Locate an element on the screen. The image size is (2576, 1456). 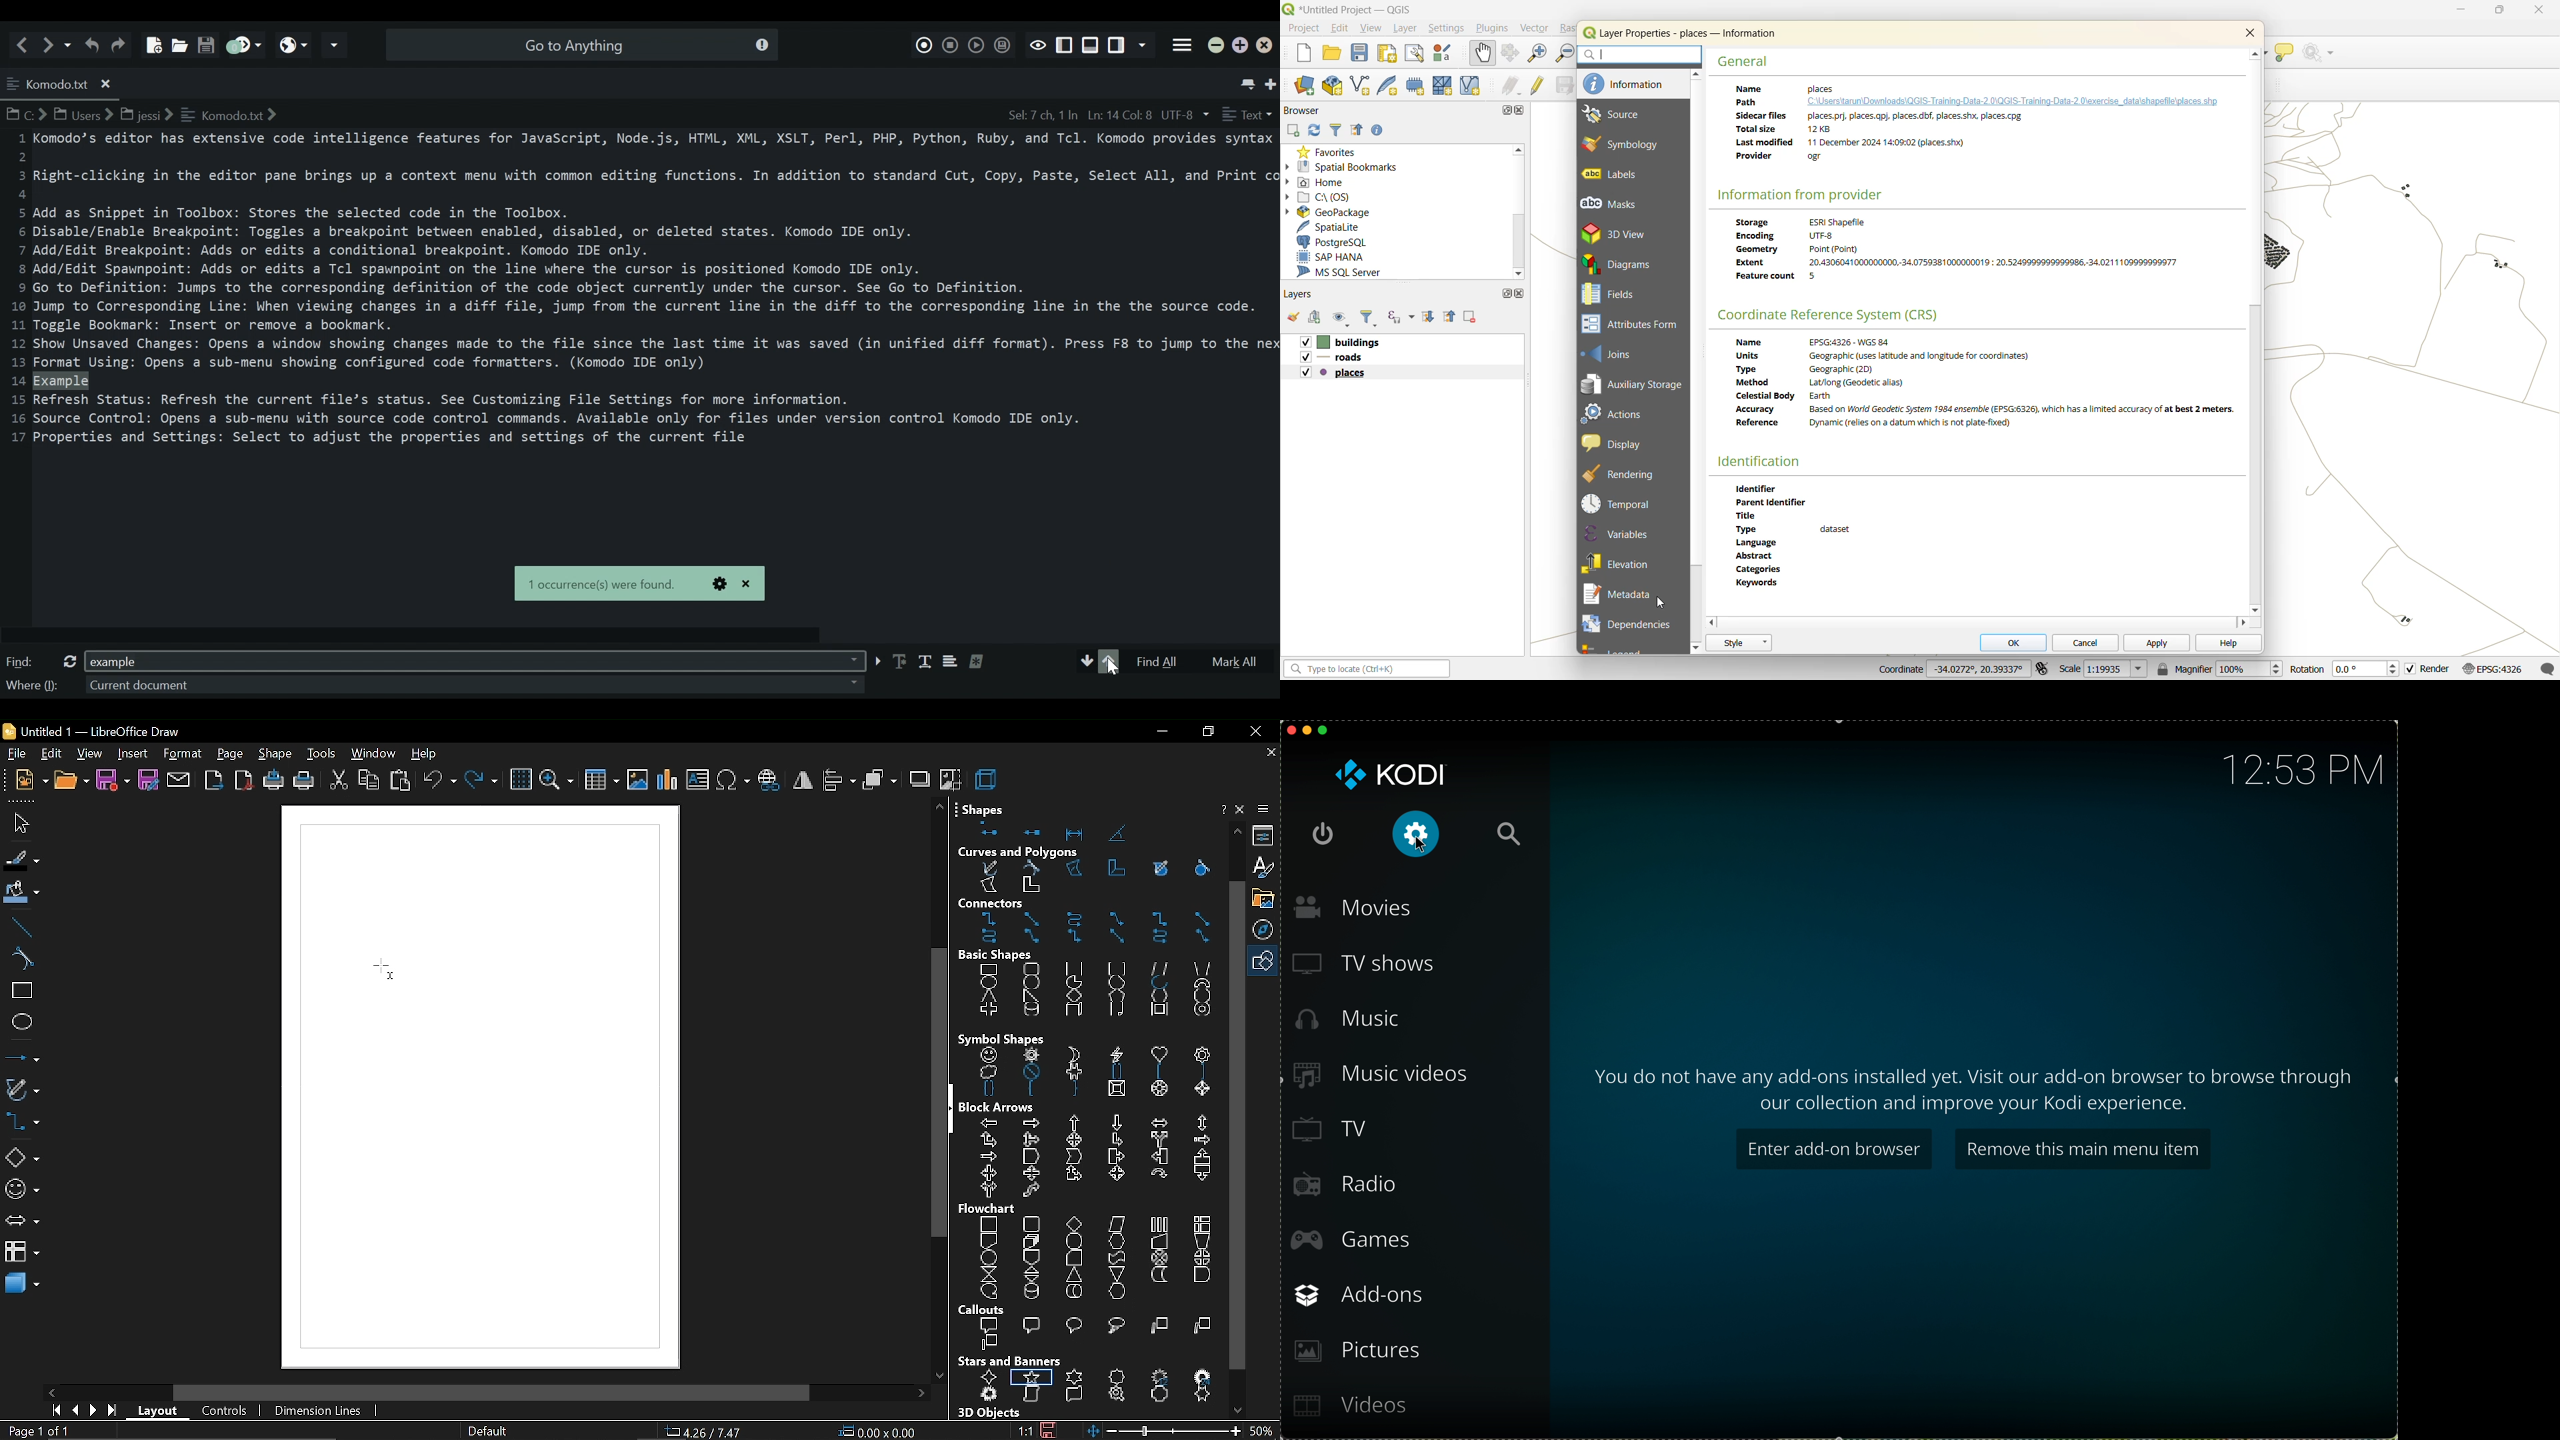
vertical scroll bar is located at coordinates (939, 1092).